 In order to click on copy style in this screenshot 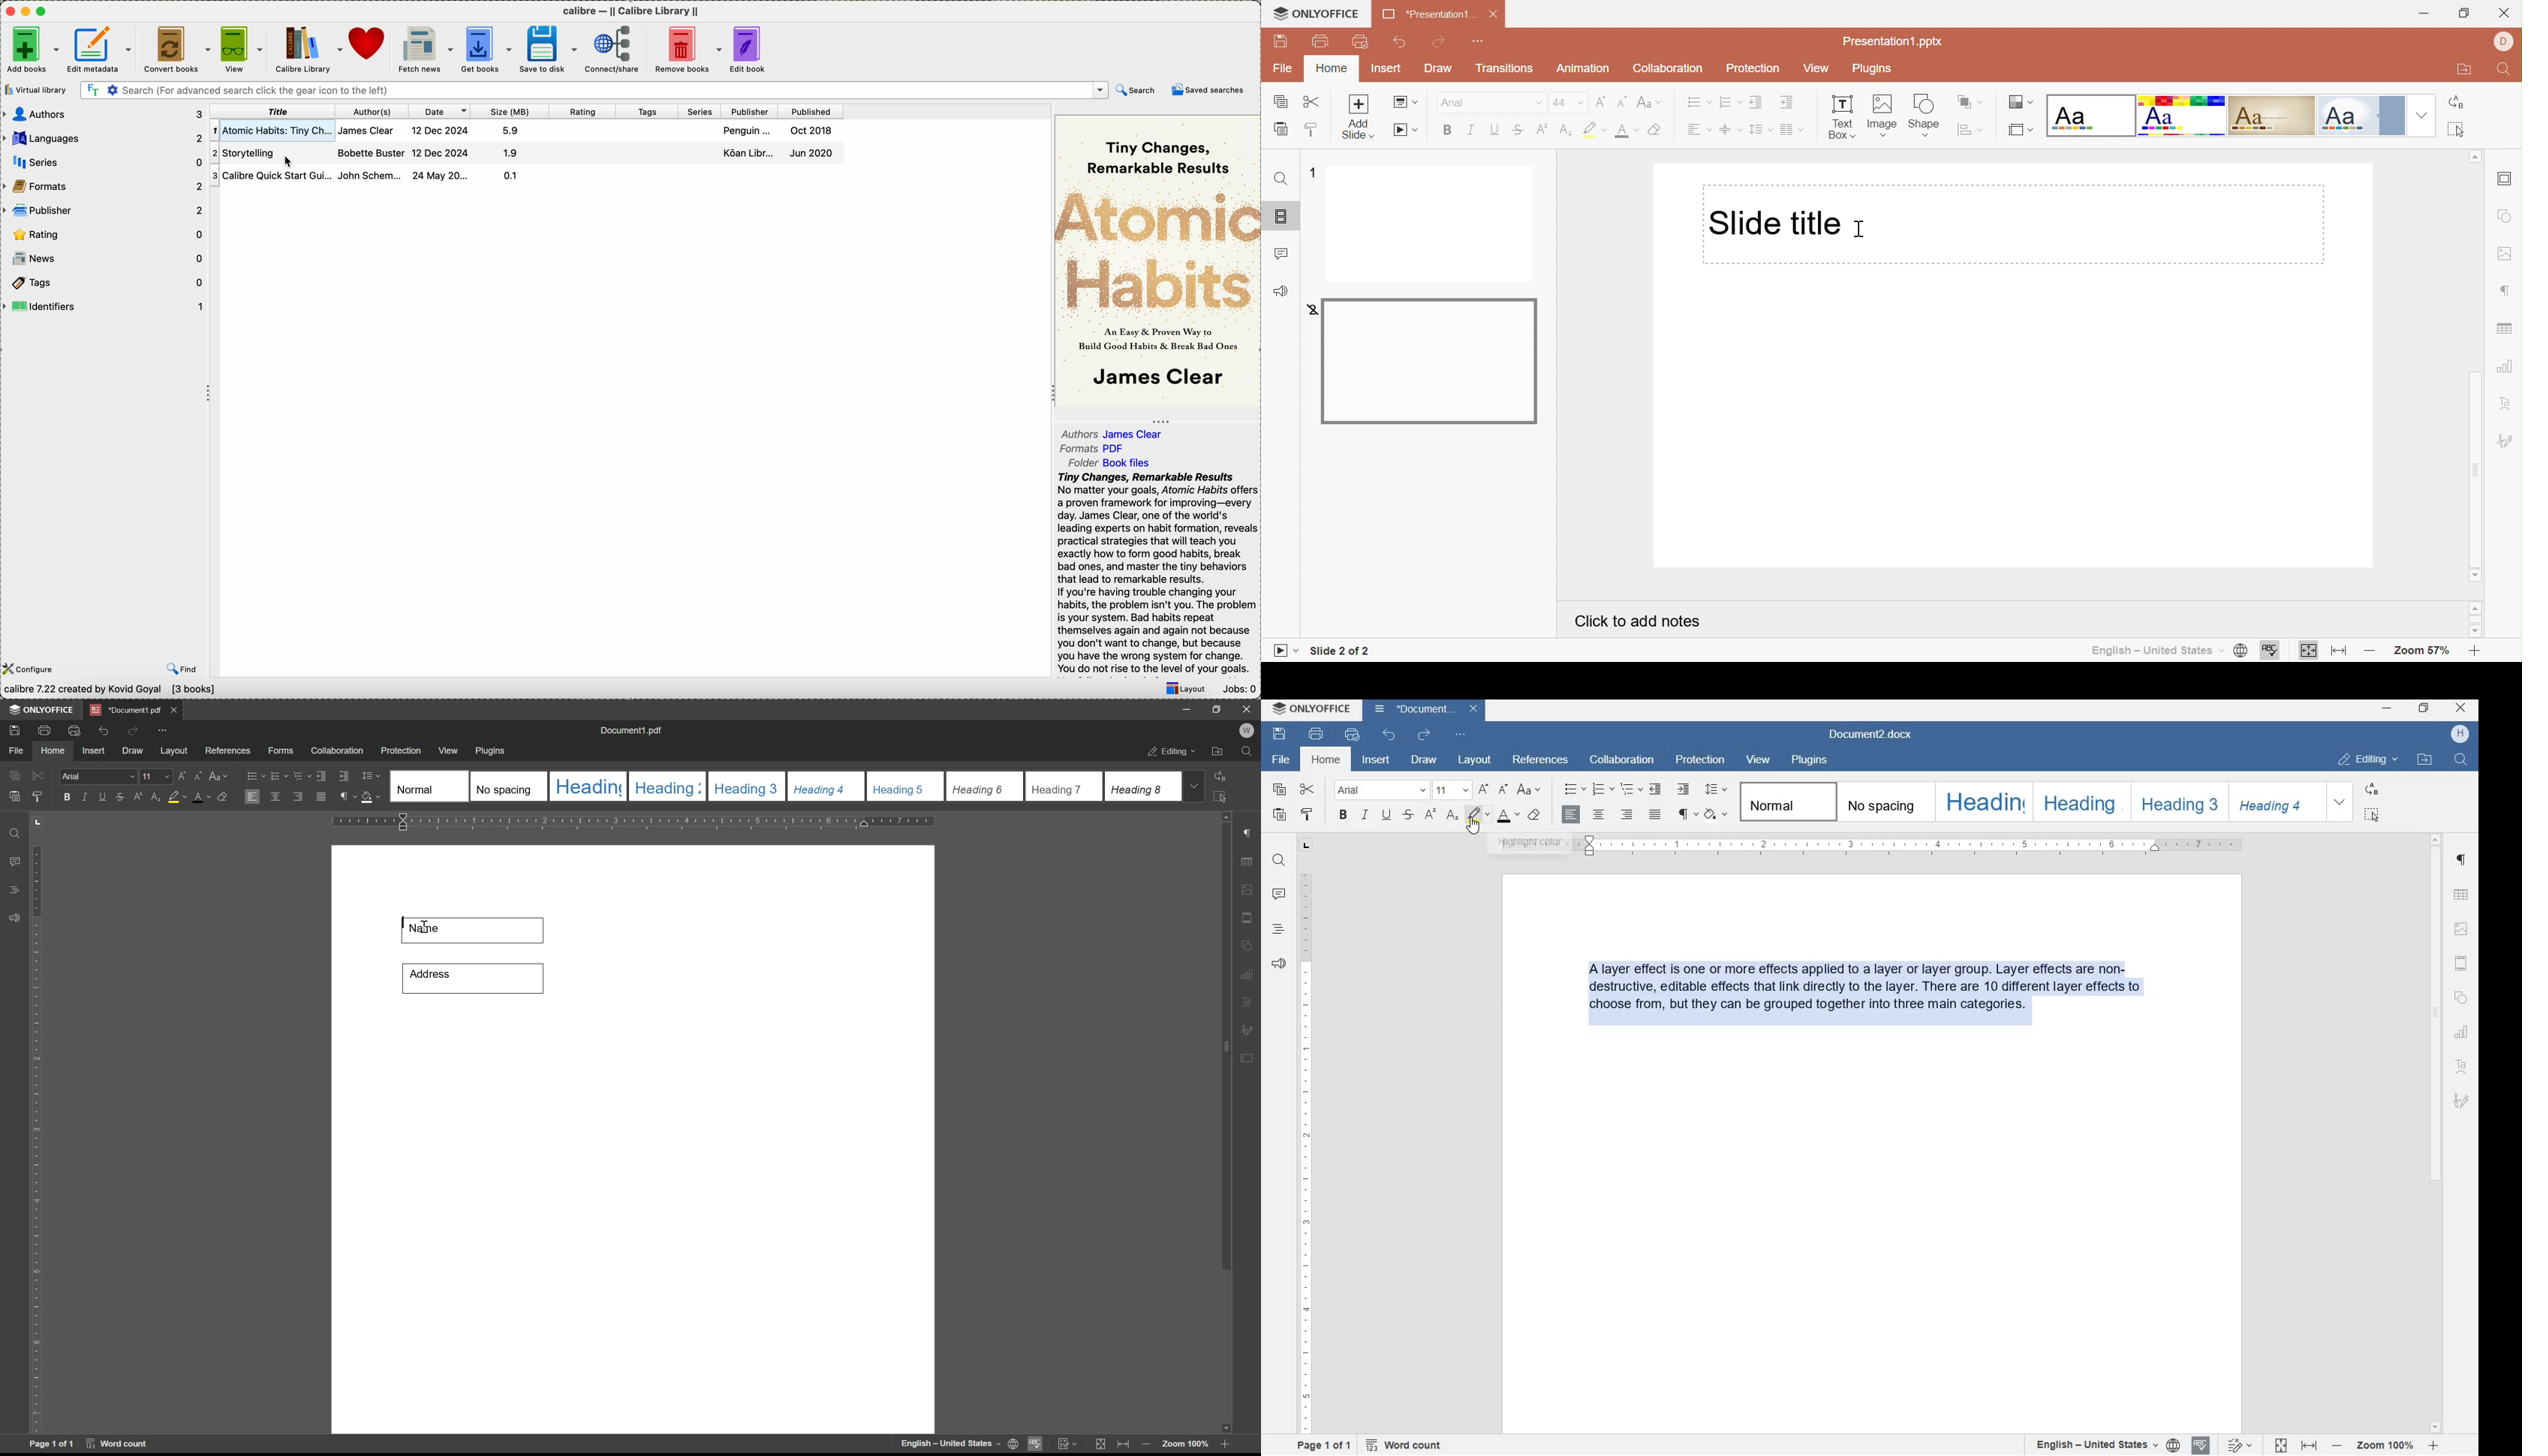, I will do `click(37, 797)`.